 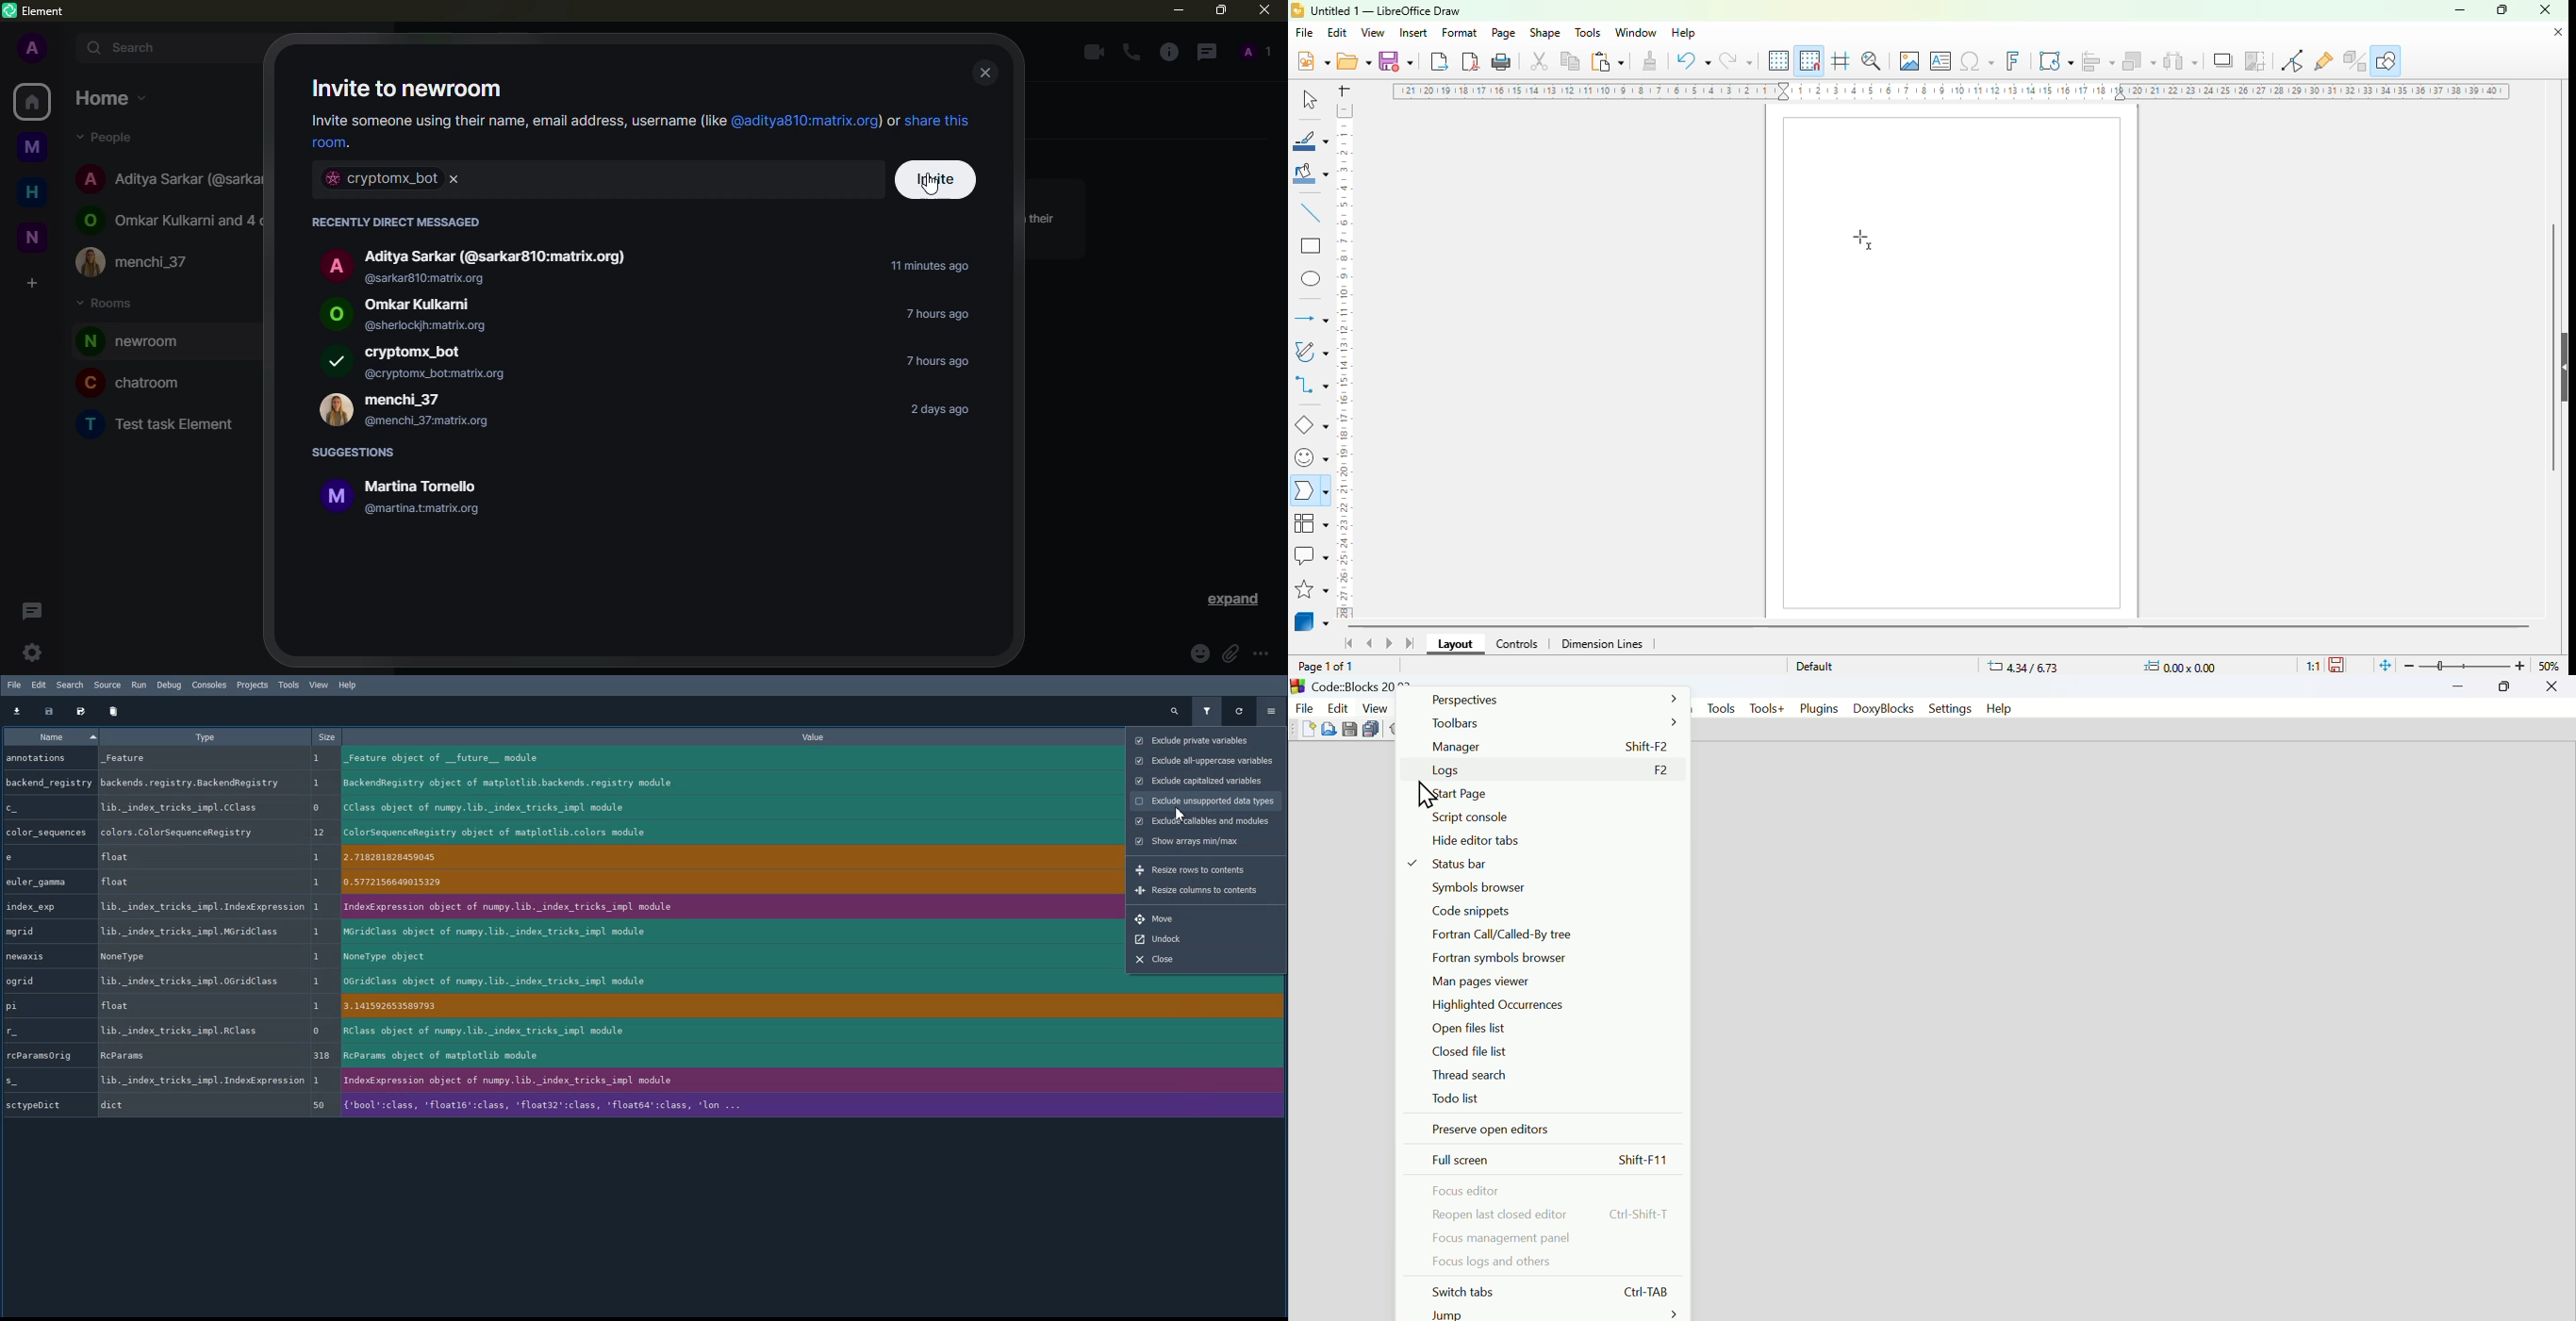 I want to click on 12, so click(x=320, y=833).